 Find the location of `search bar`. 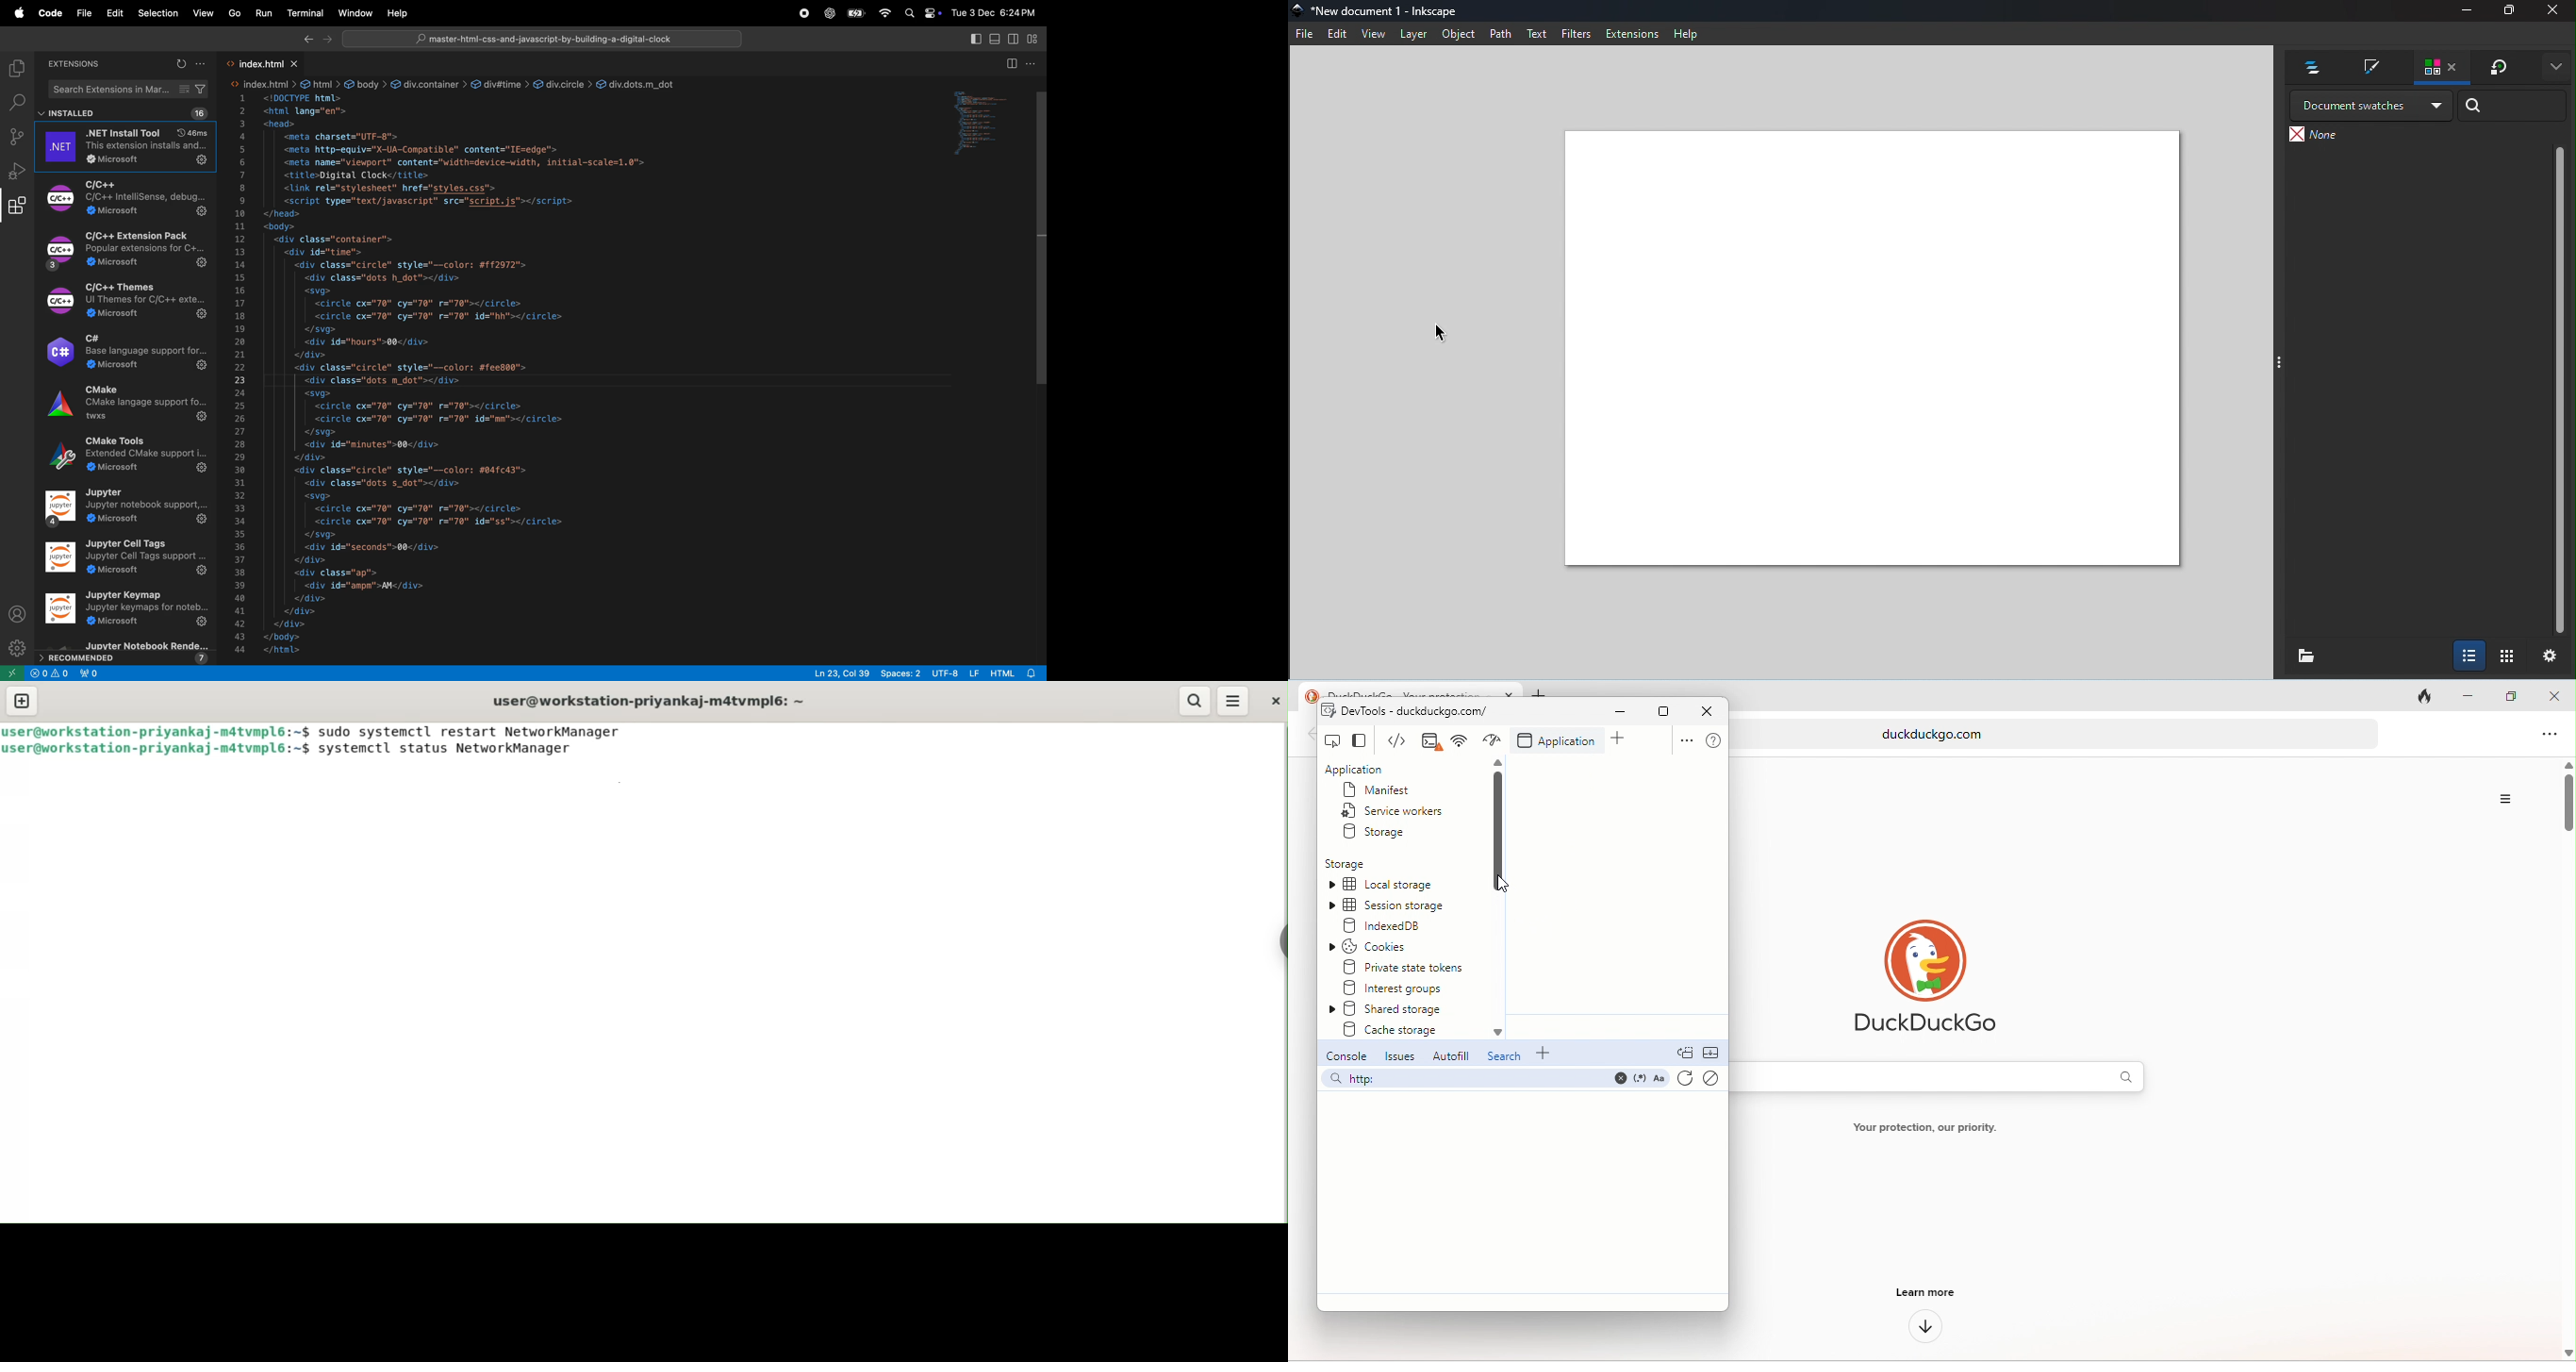

search bar is located at coordinates (130, 89).